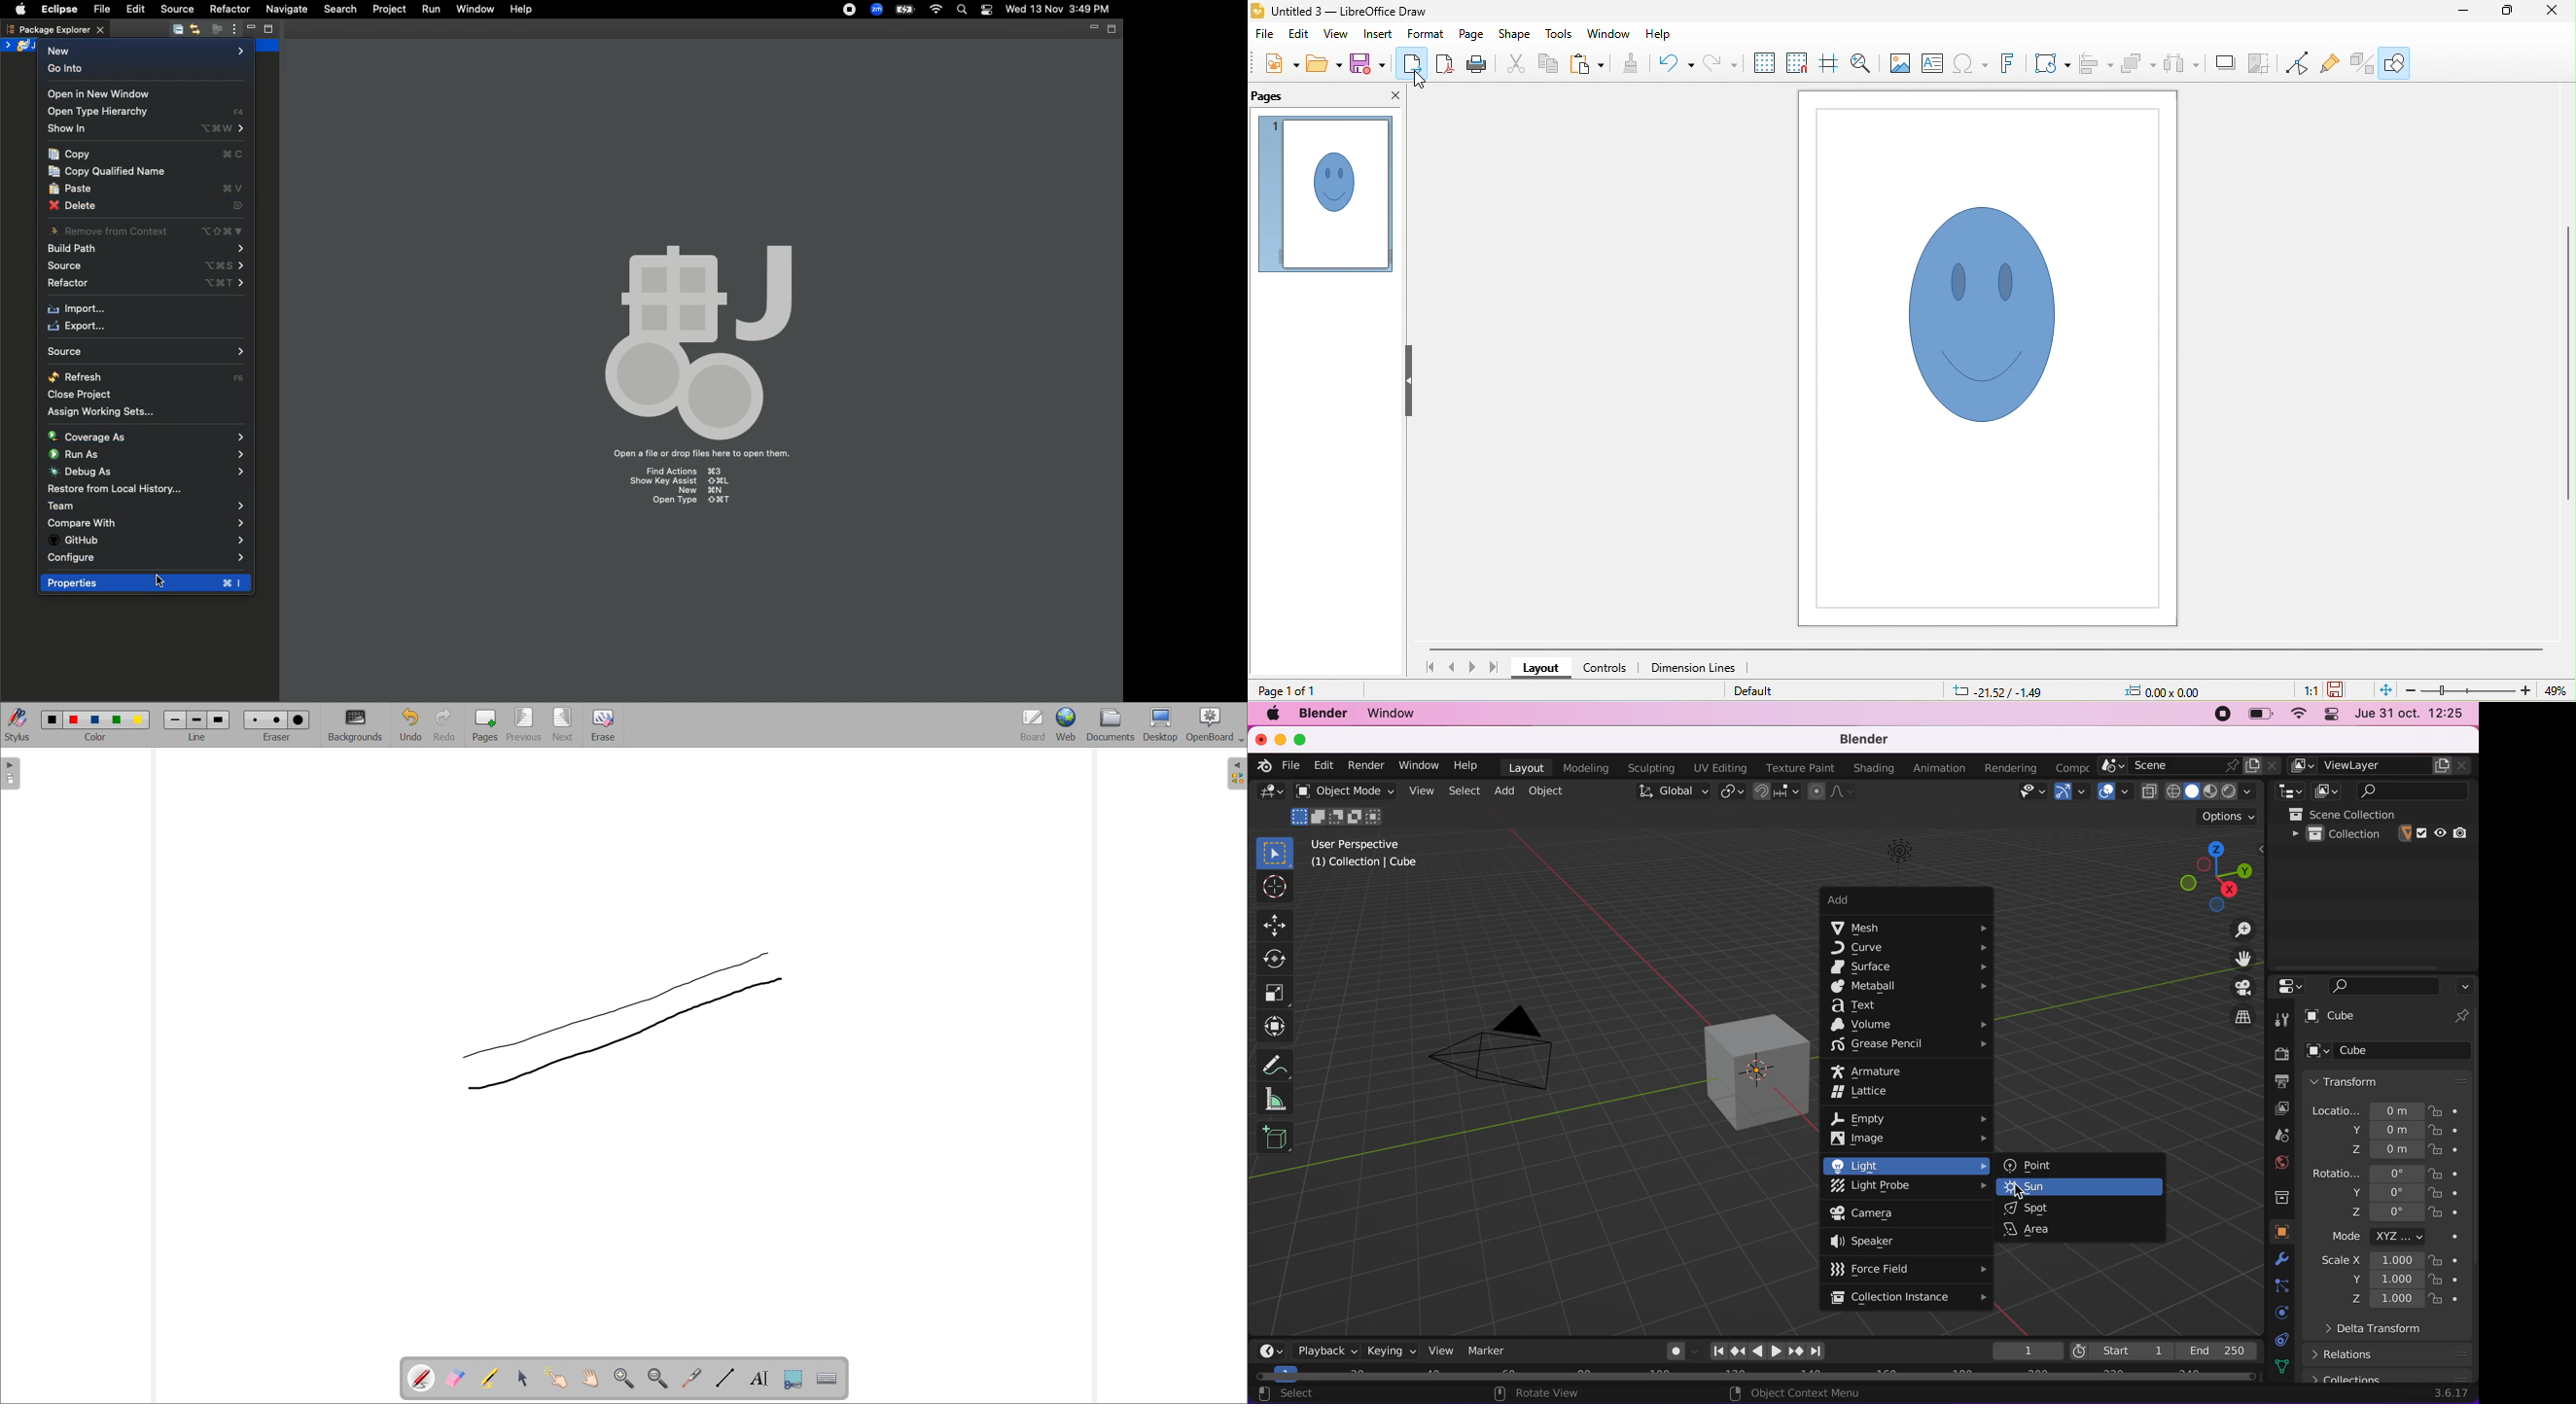 The width and height of the screenshot is (2576, 1428). What do you see at coordinates (1327, 66) in the screenshot?
I see `open` at bounding box center [1327, 66].